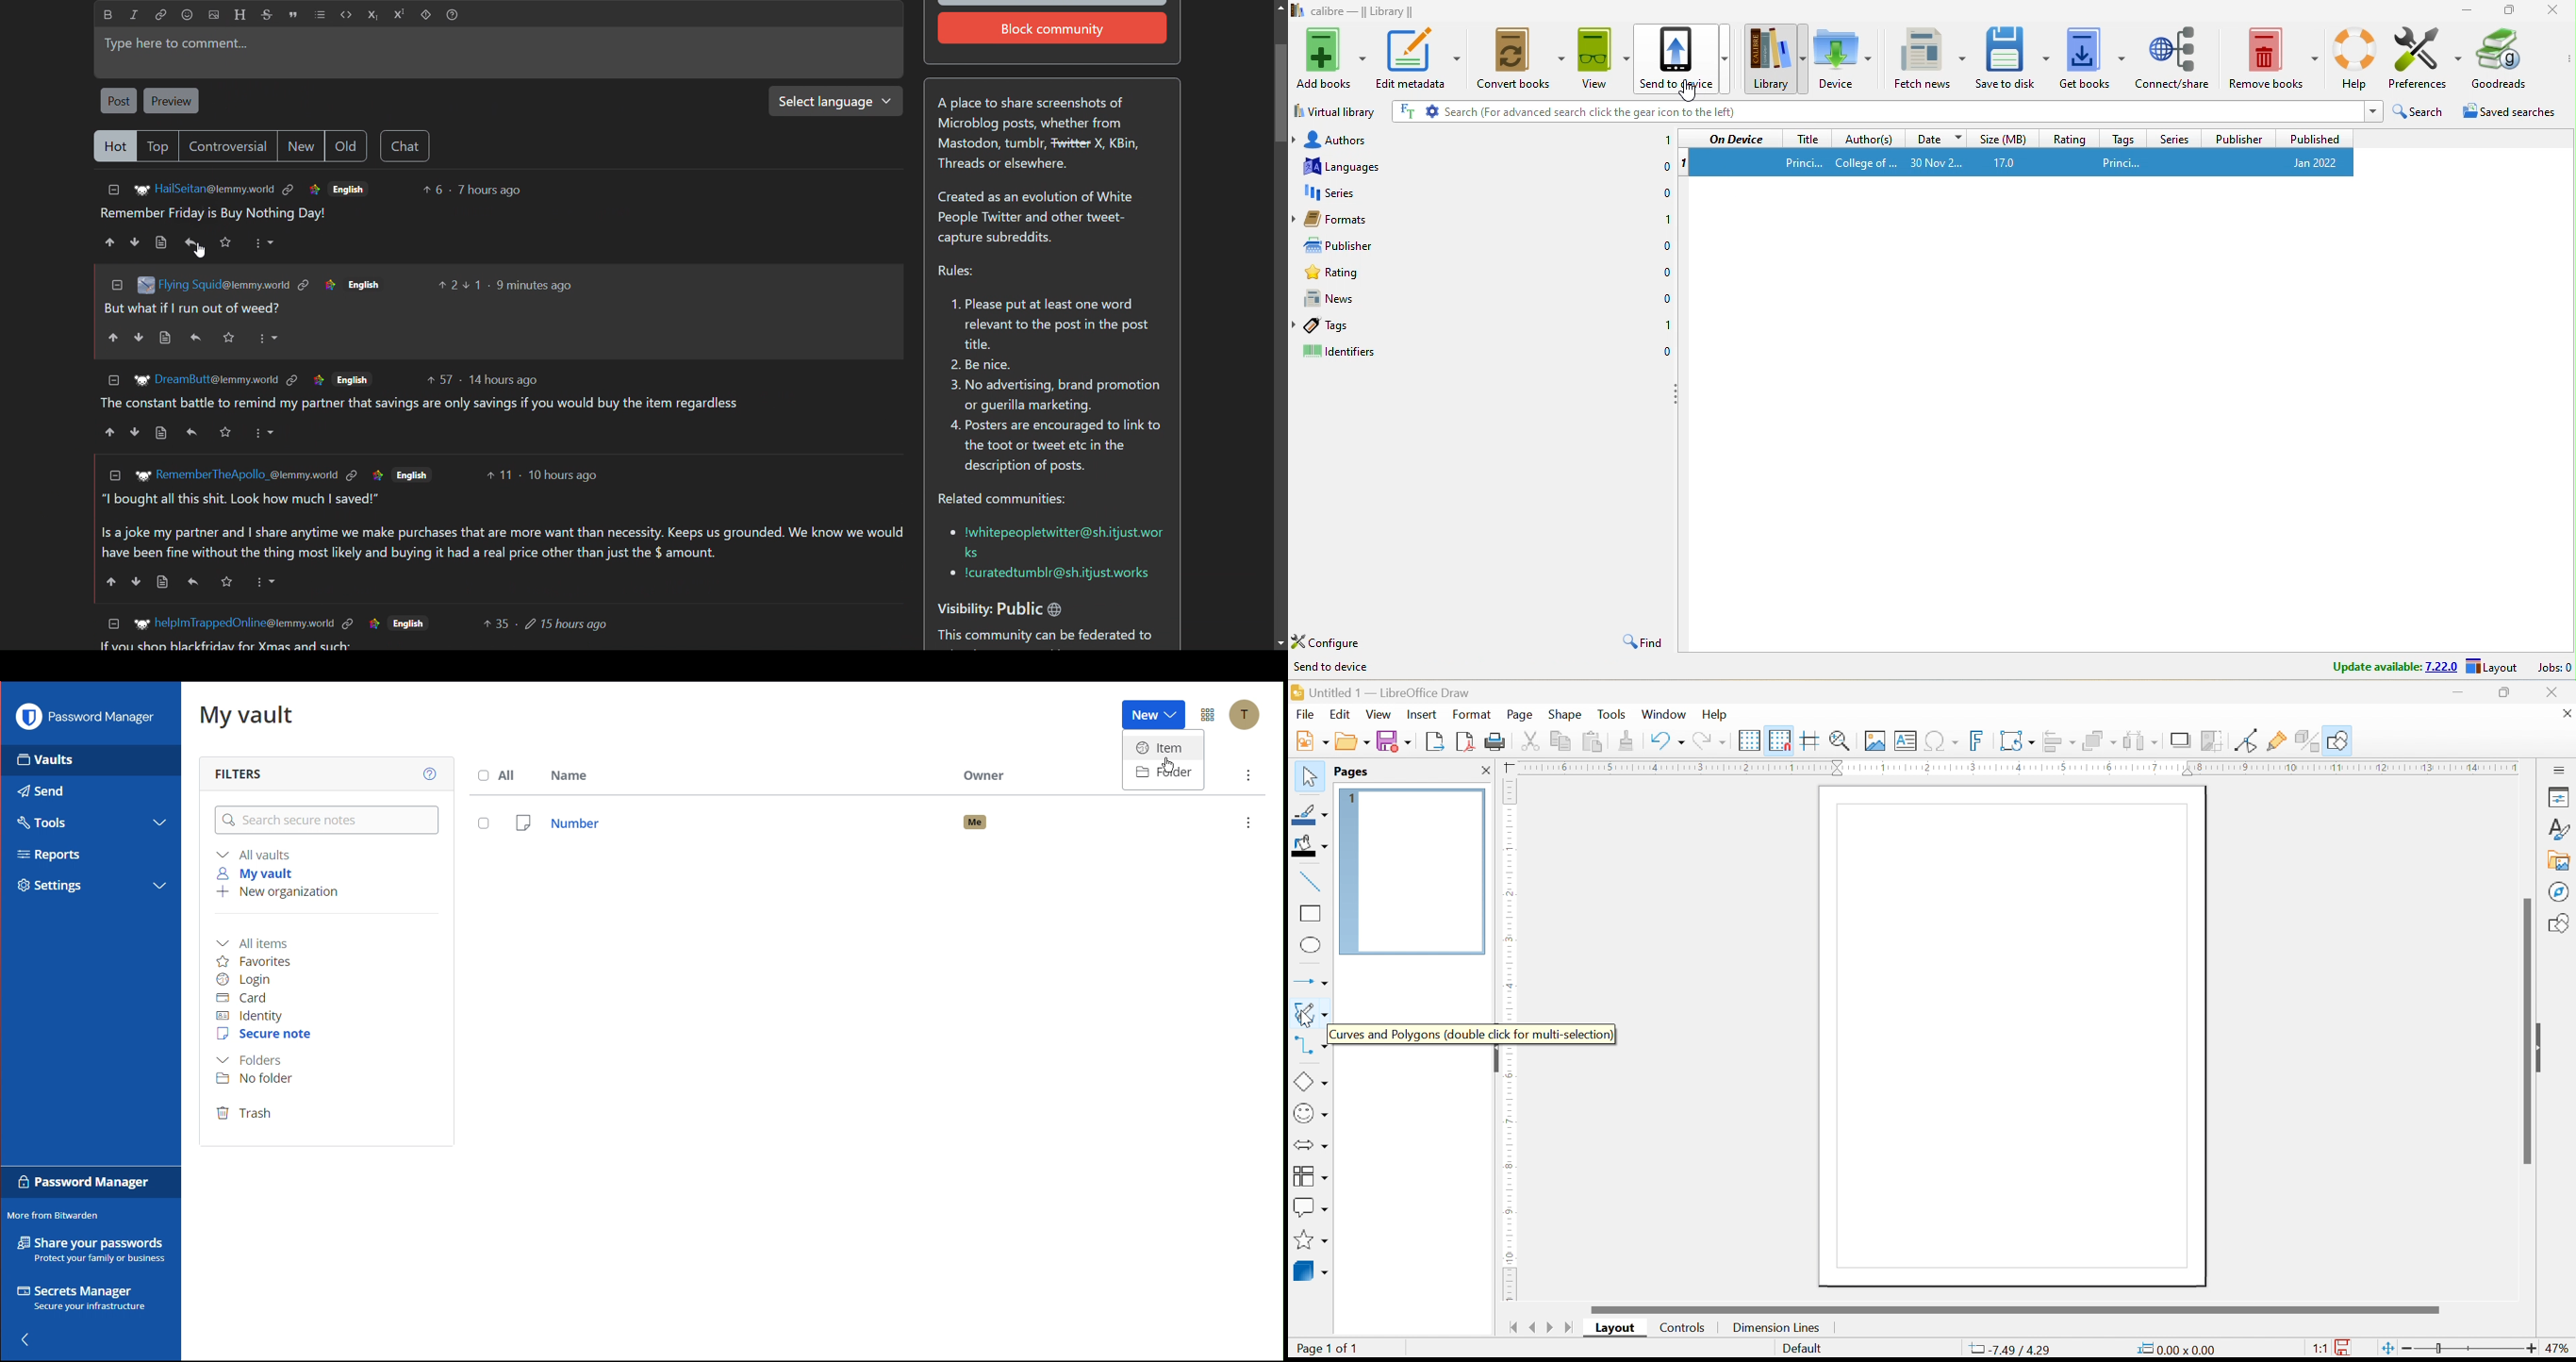 The width and height of the screenshot is (2576, 1372). What do you see at coordinates (89, 717) in the screenshot?
I see `Password Manager` at bounding box center [89, 717].